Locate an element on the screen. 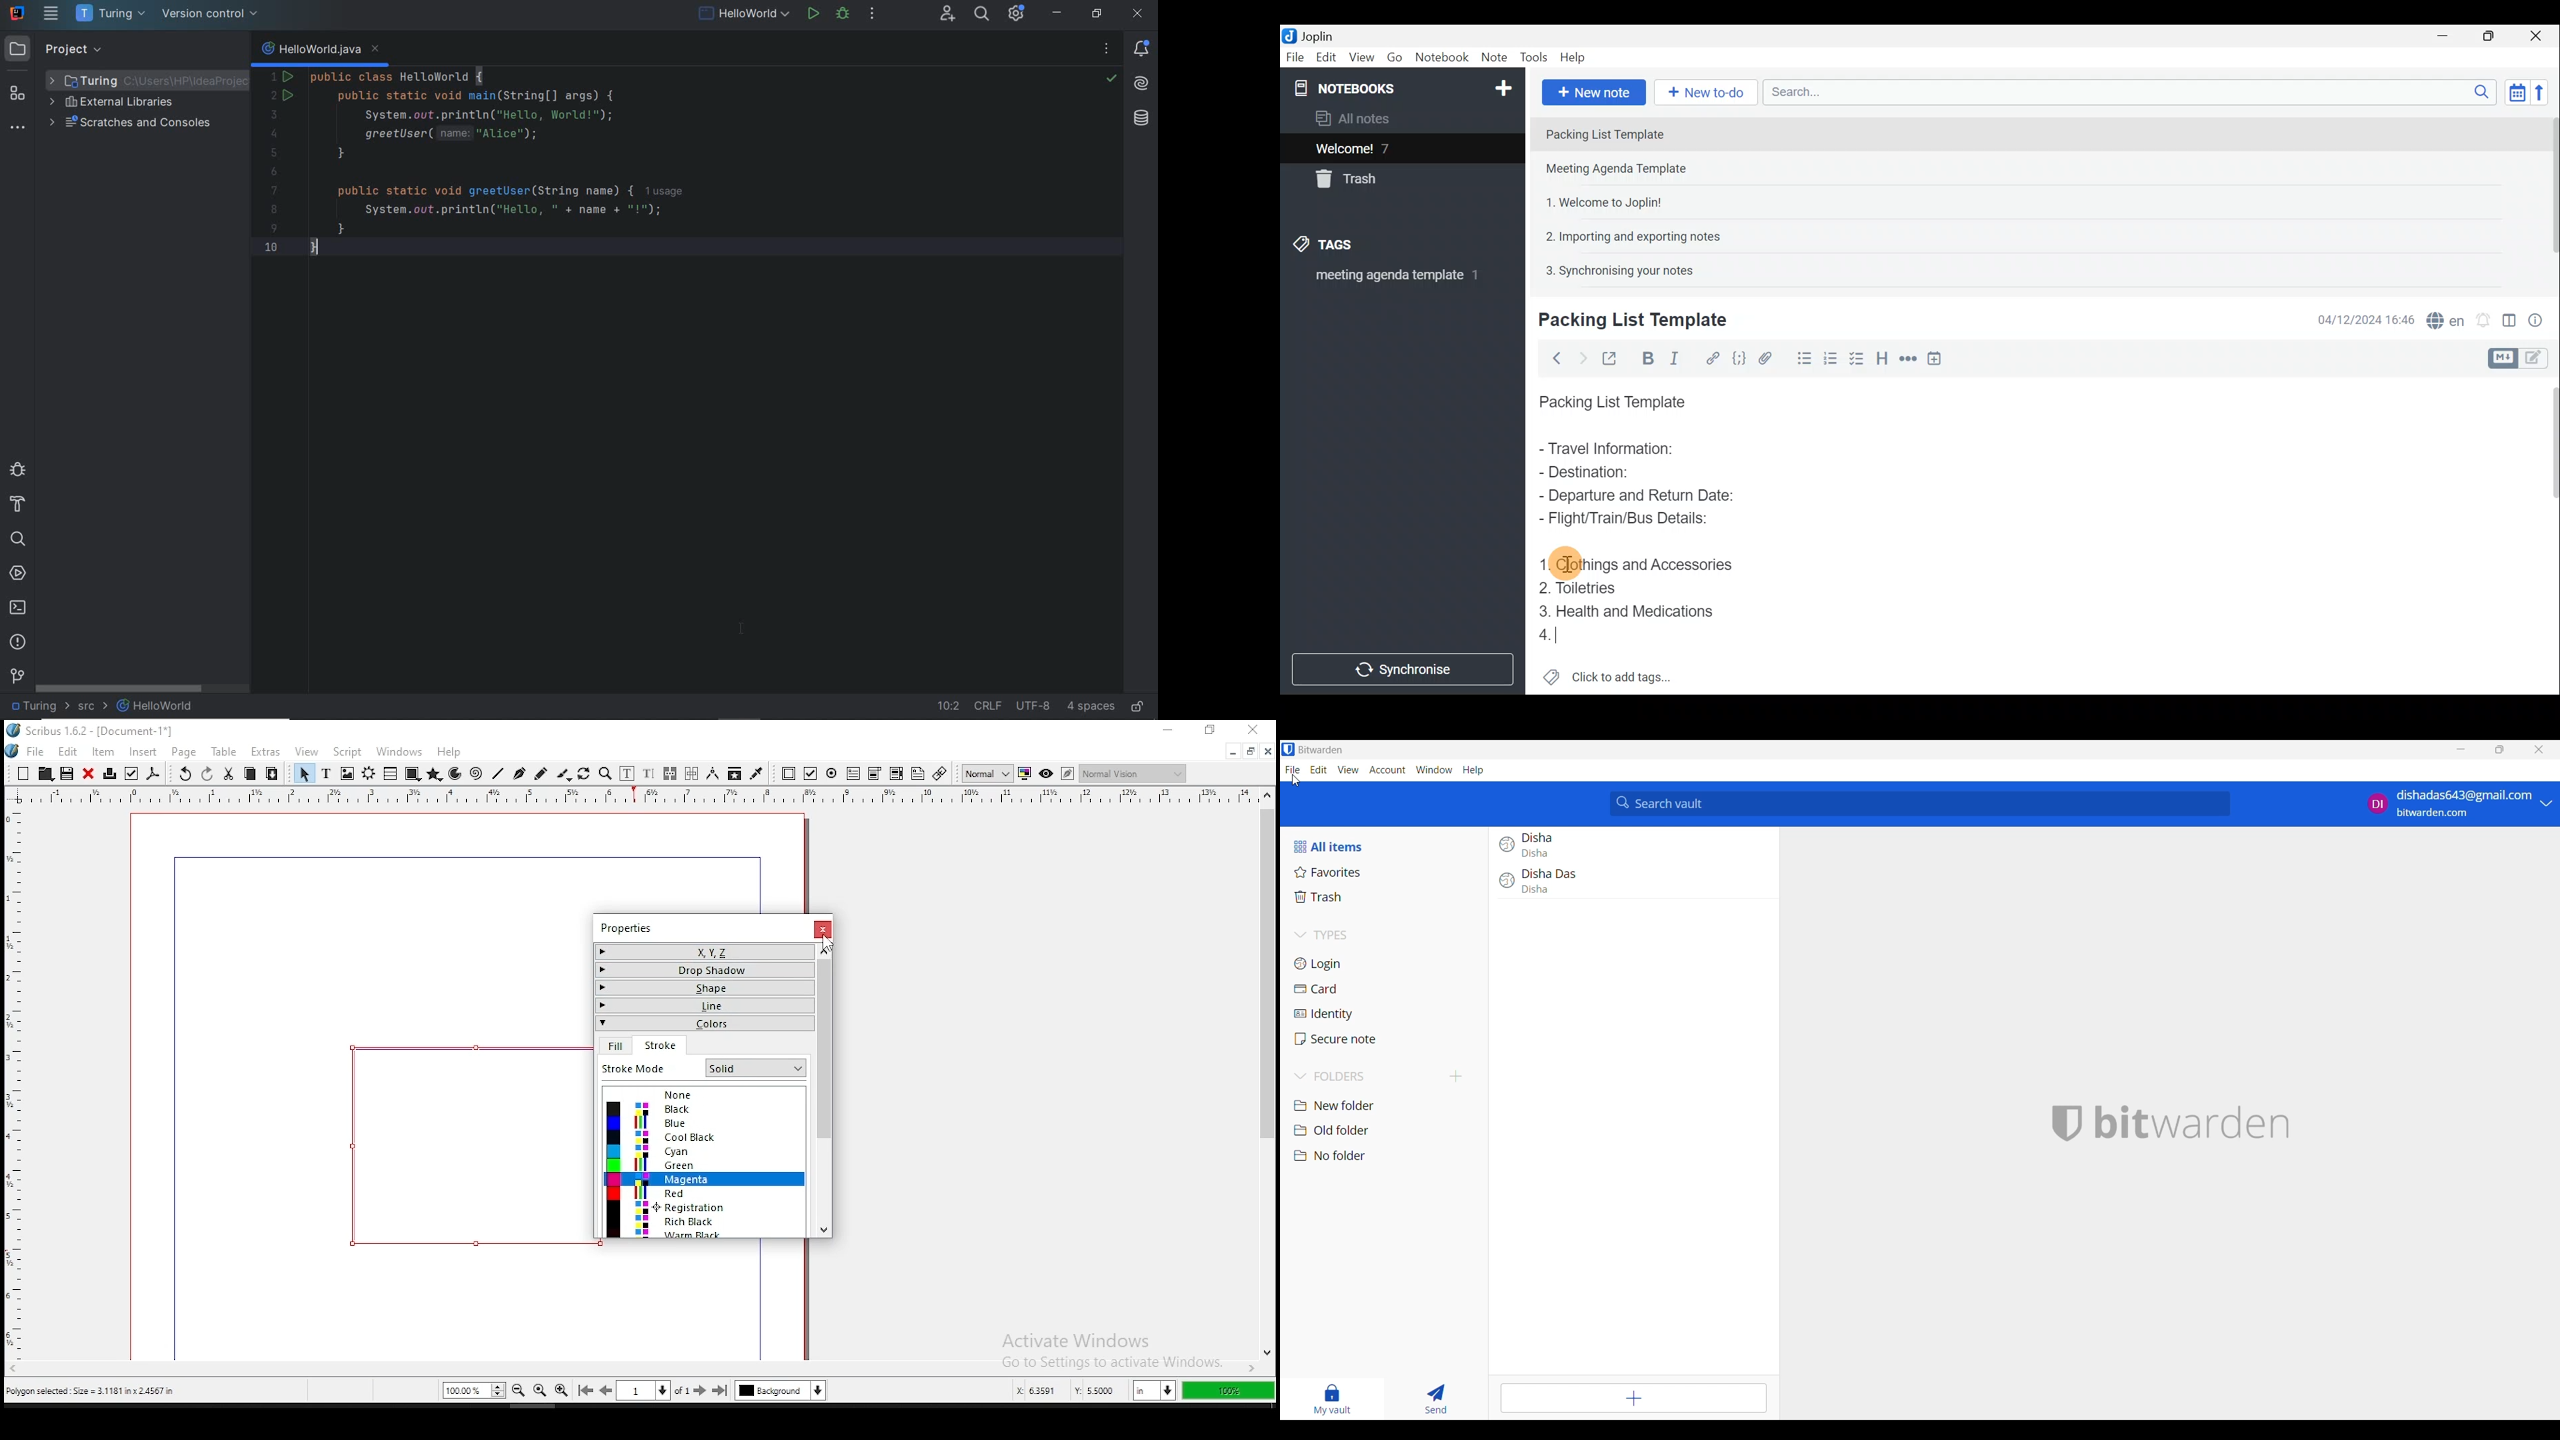 This screenshot has height=1456, width=2576. pdf combo box is located at coordinates (896, 774).